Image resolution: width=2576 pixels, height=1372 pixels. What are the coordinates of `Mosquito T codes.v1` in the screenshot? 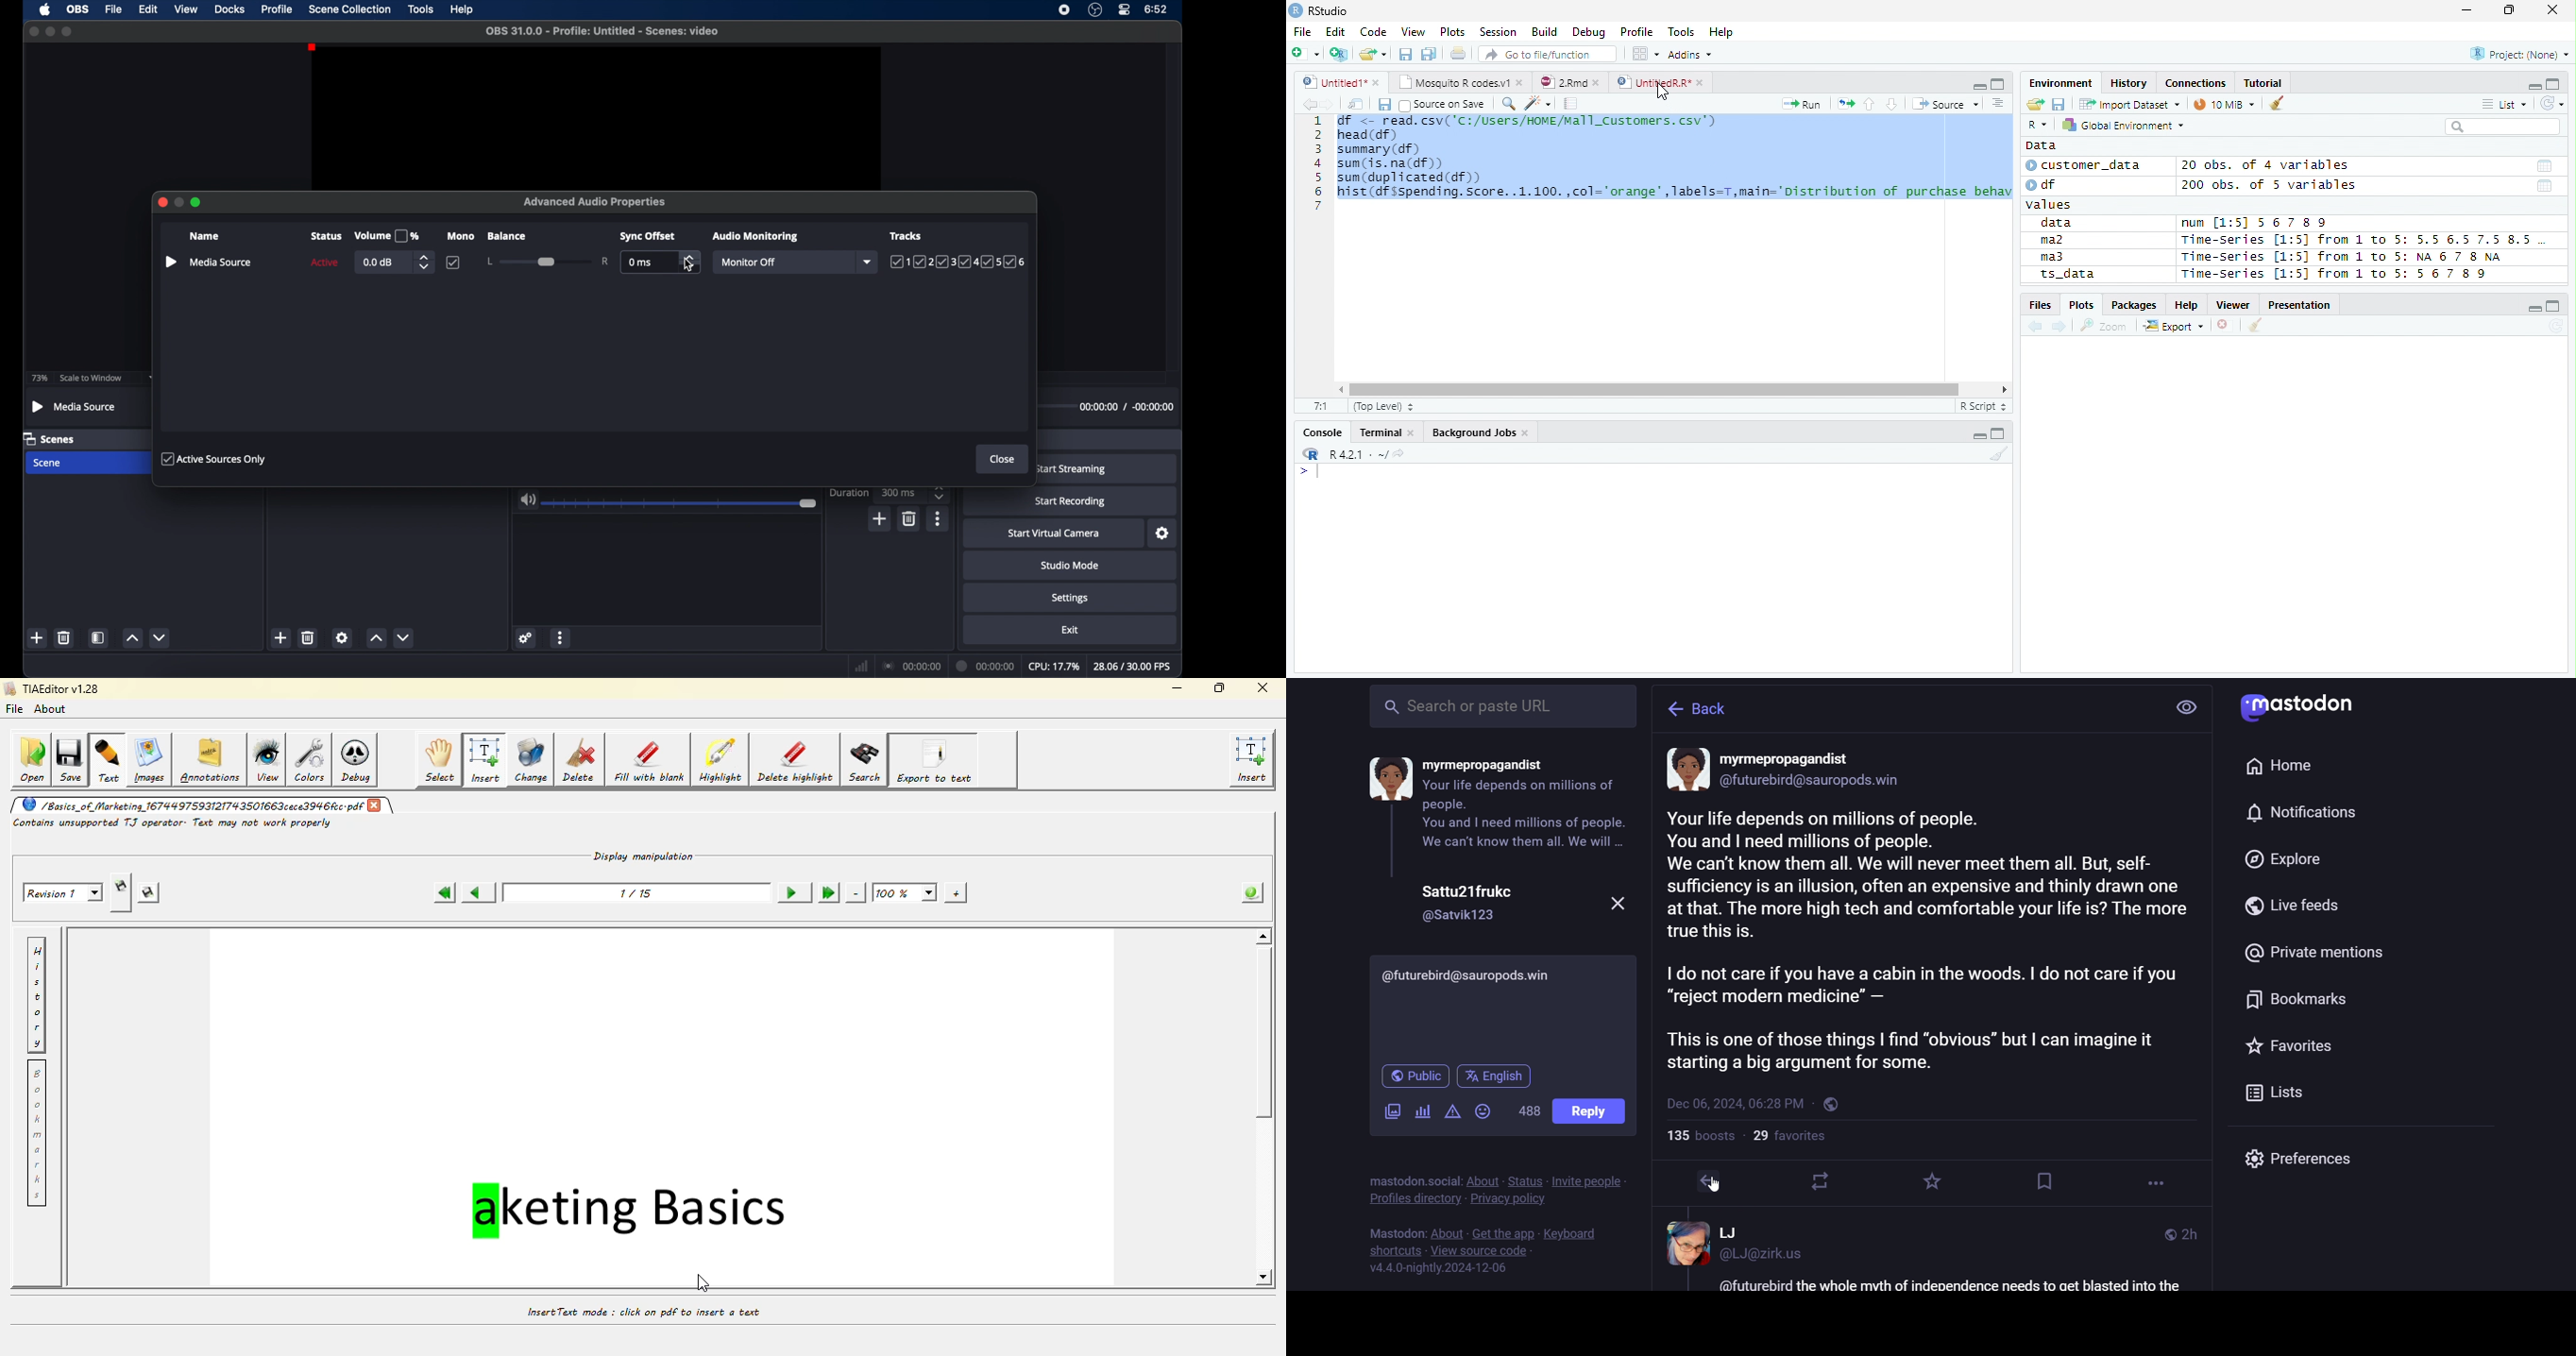 It's located at (1461, 83).